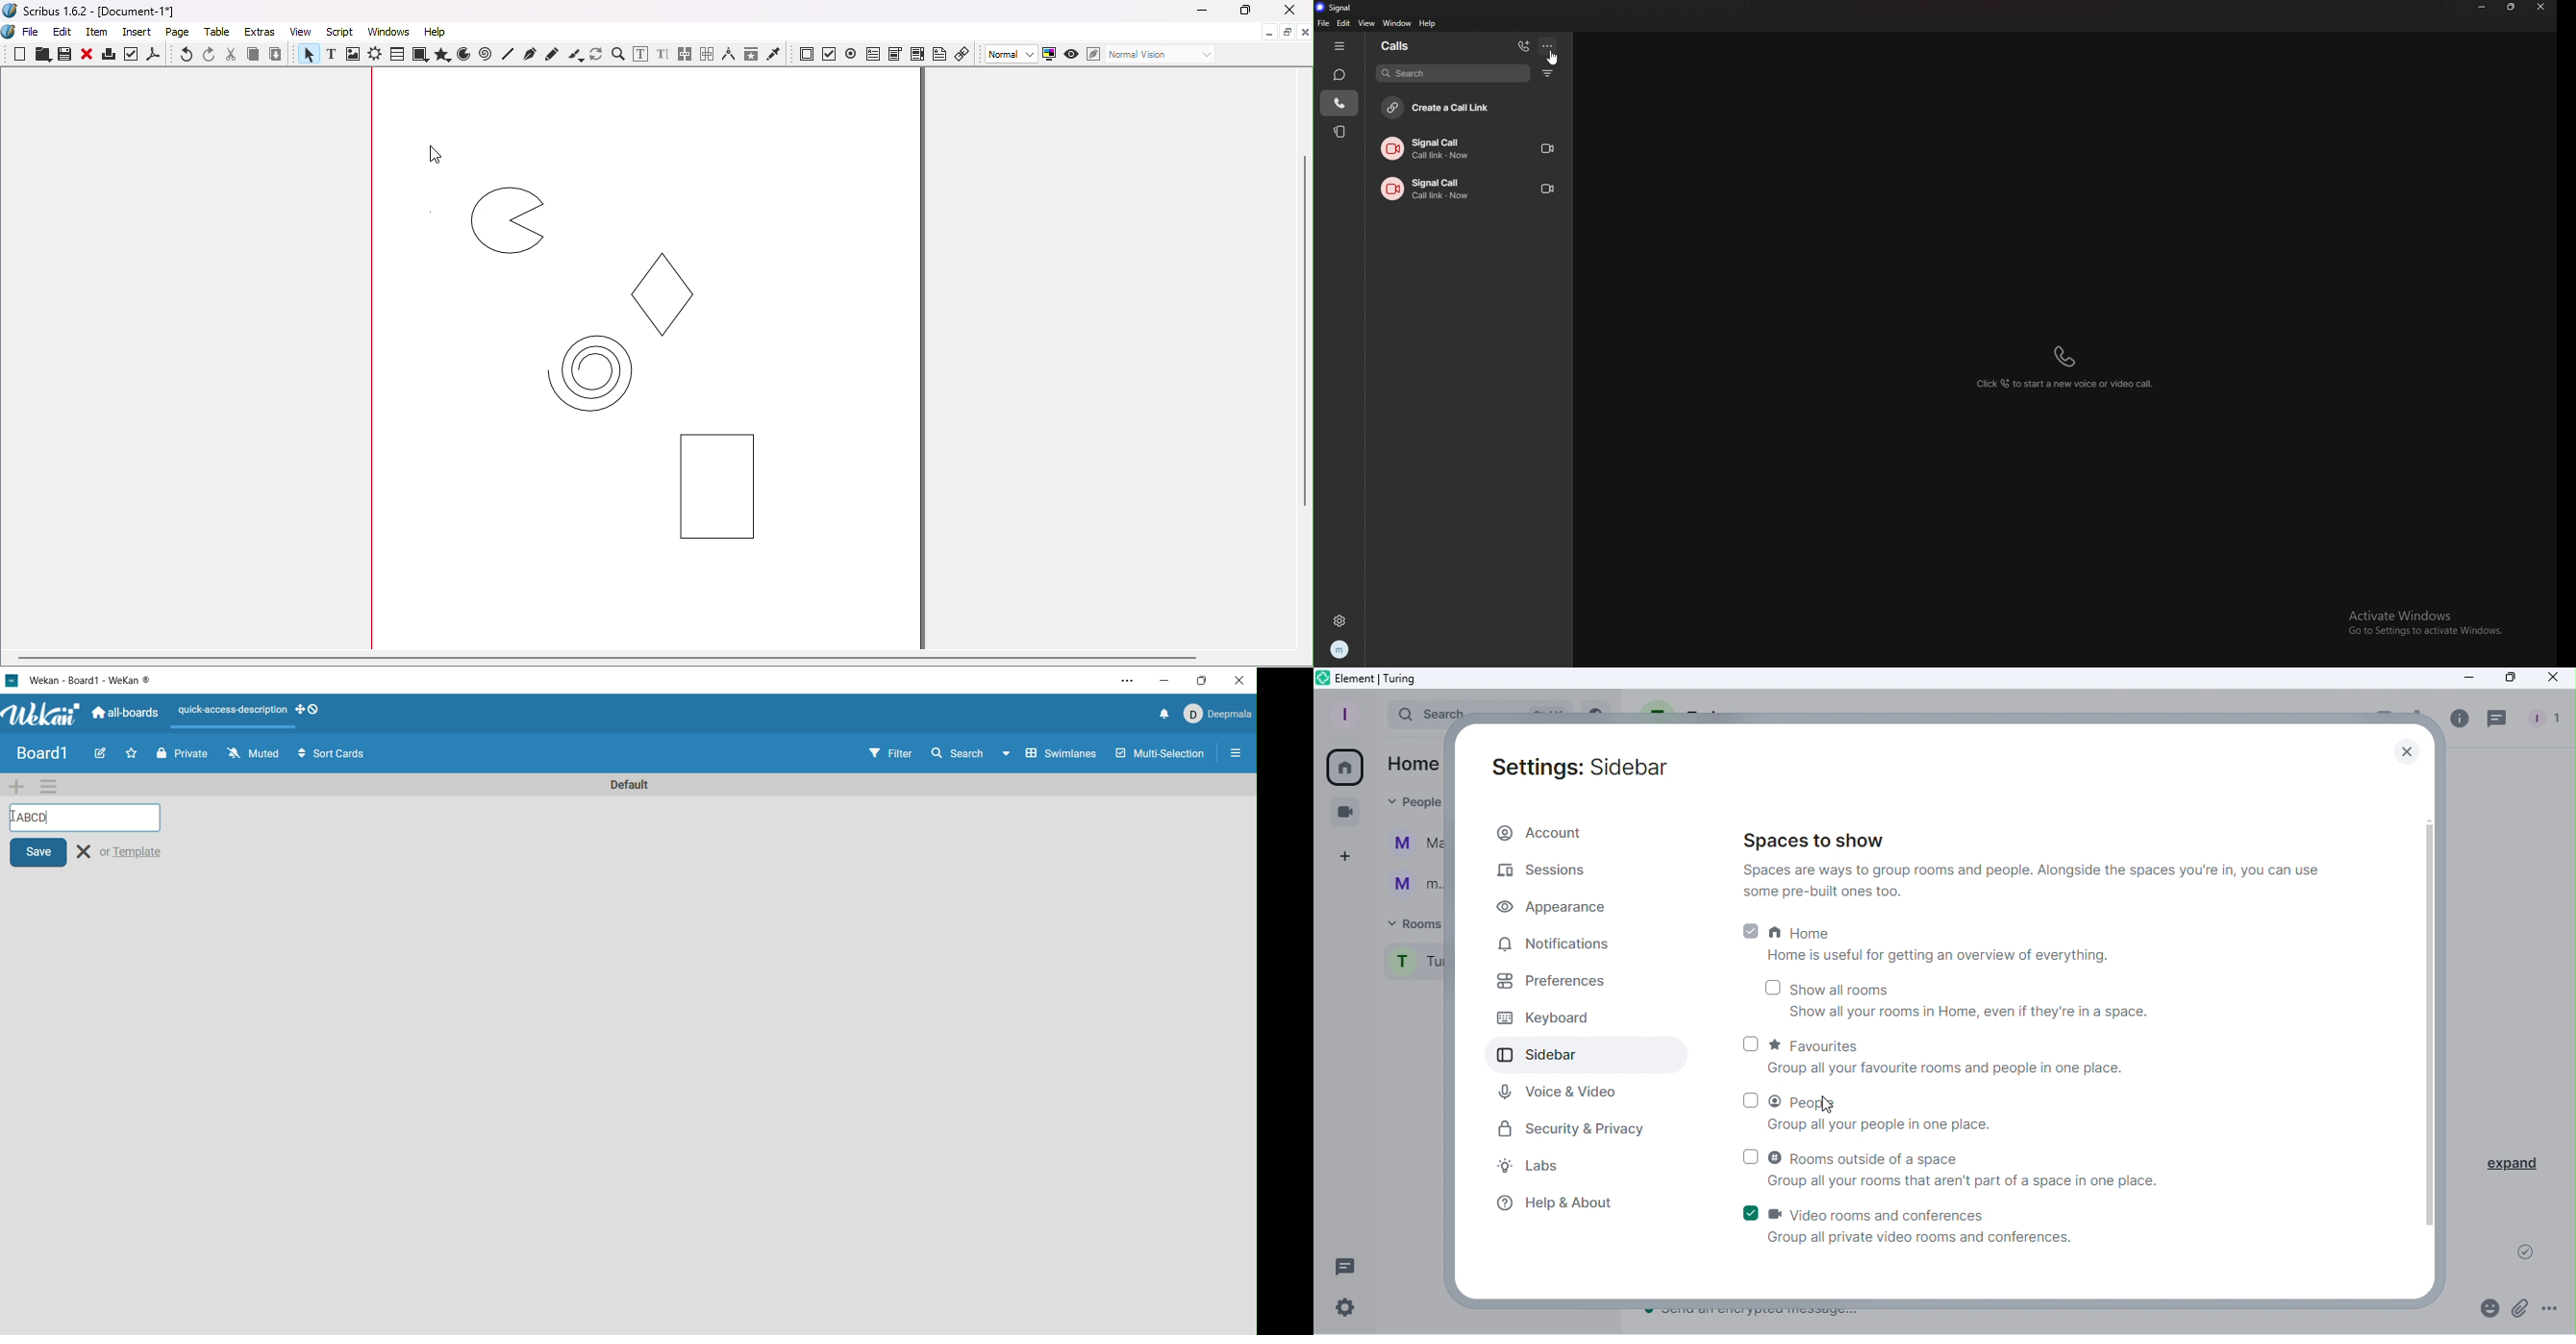 The image size is (2576, 1344). What do you see at coordinates (440, 55) in the screenshot?
I see `Polygon` at bounding box center [440, 55].